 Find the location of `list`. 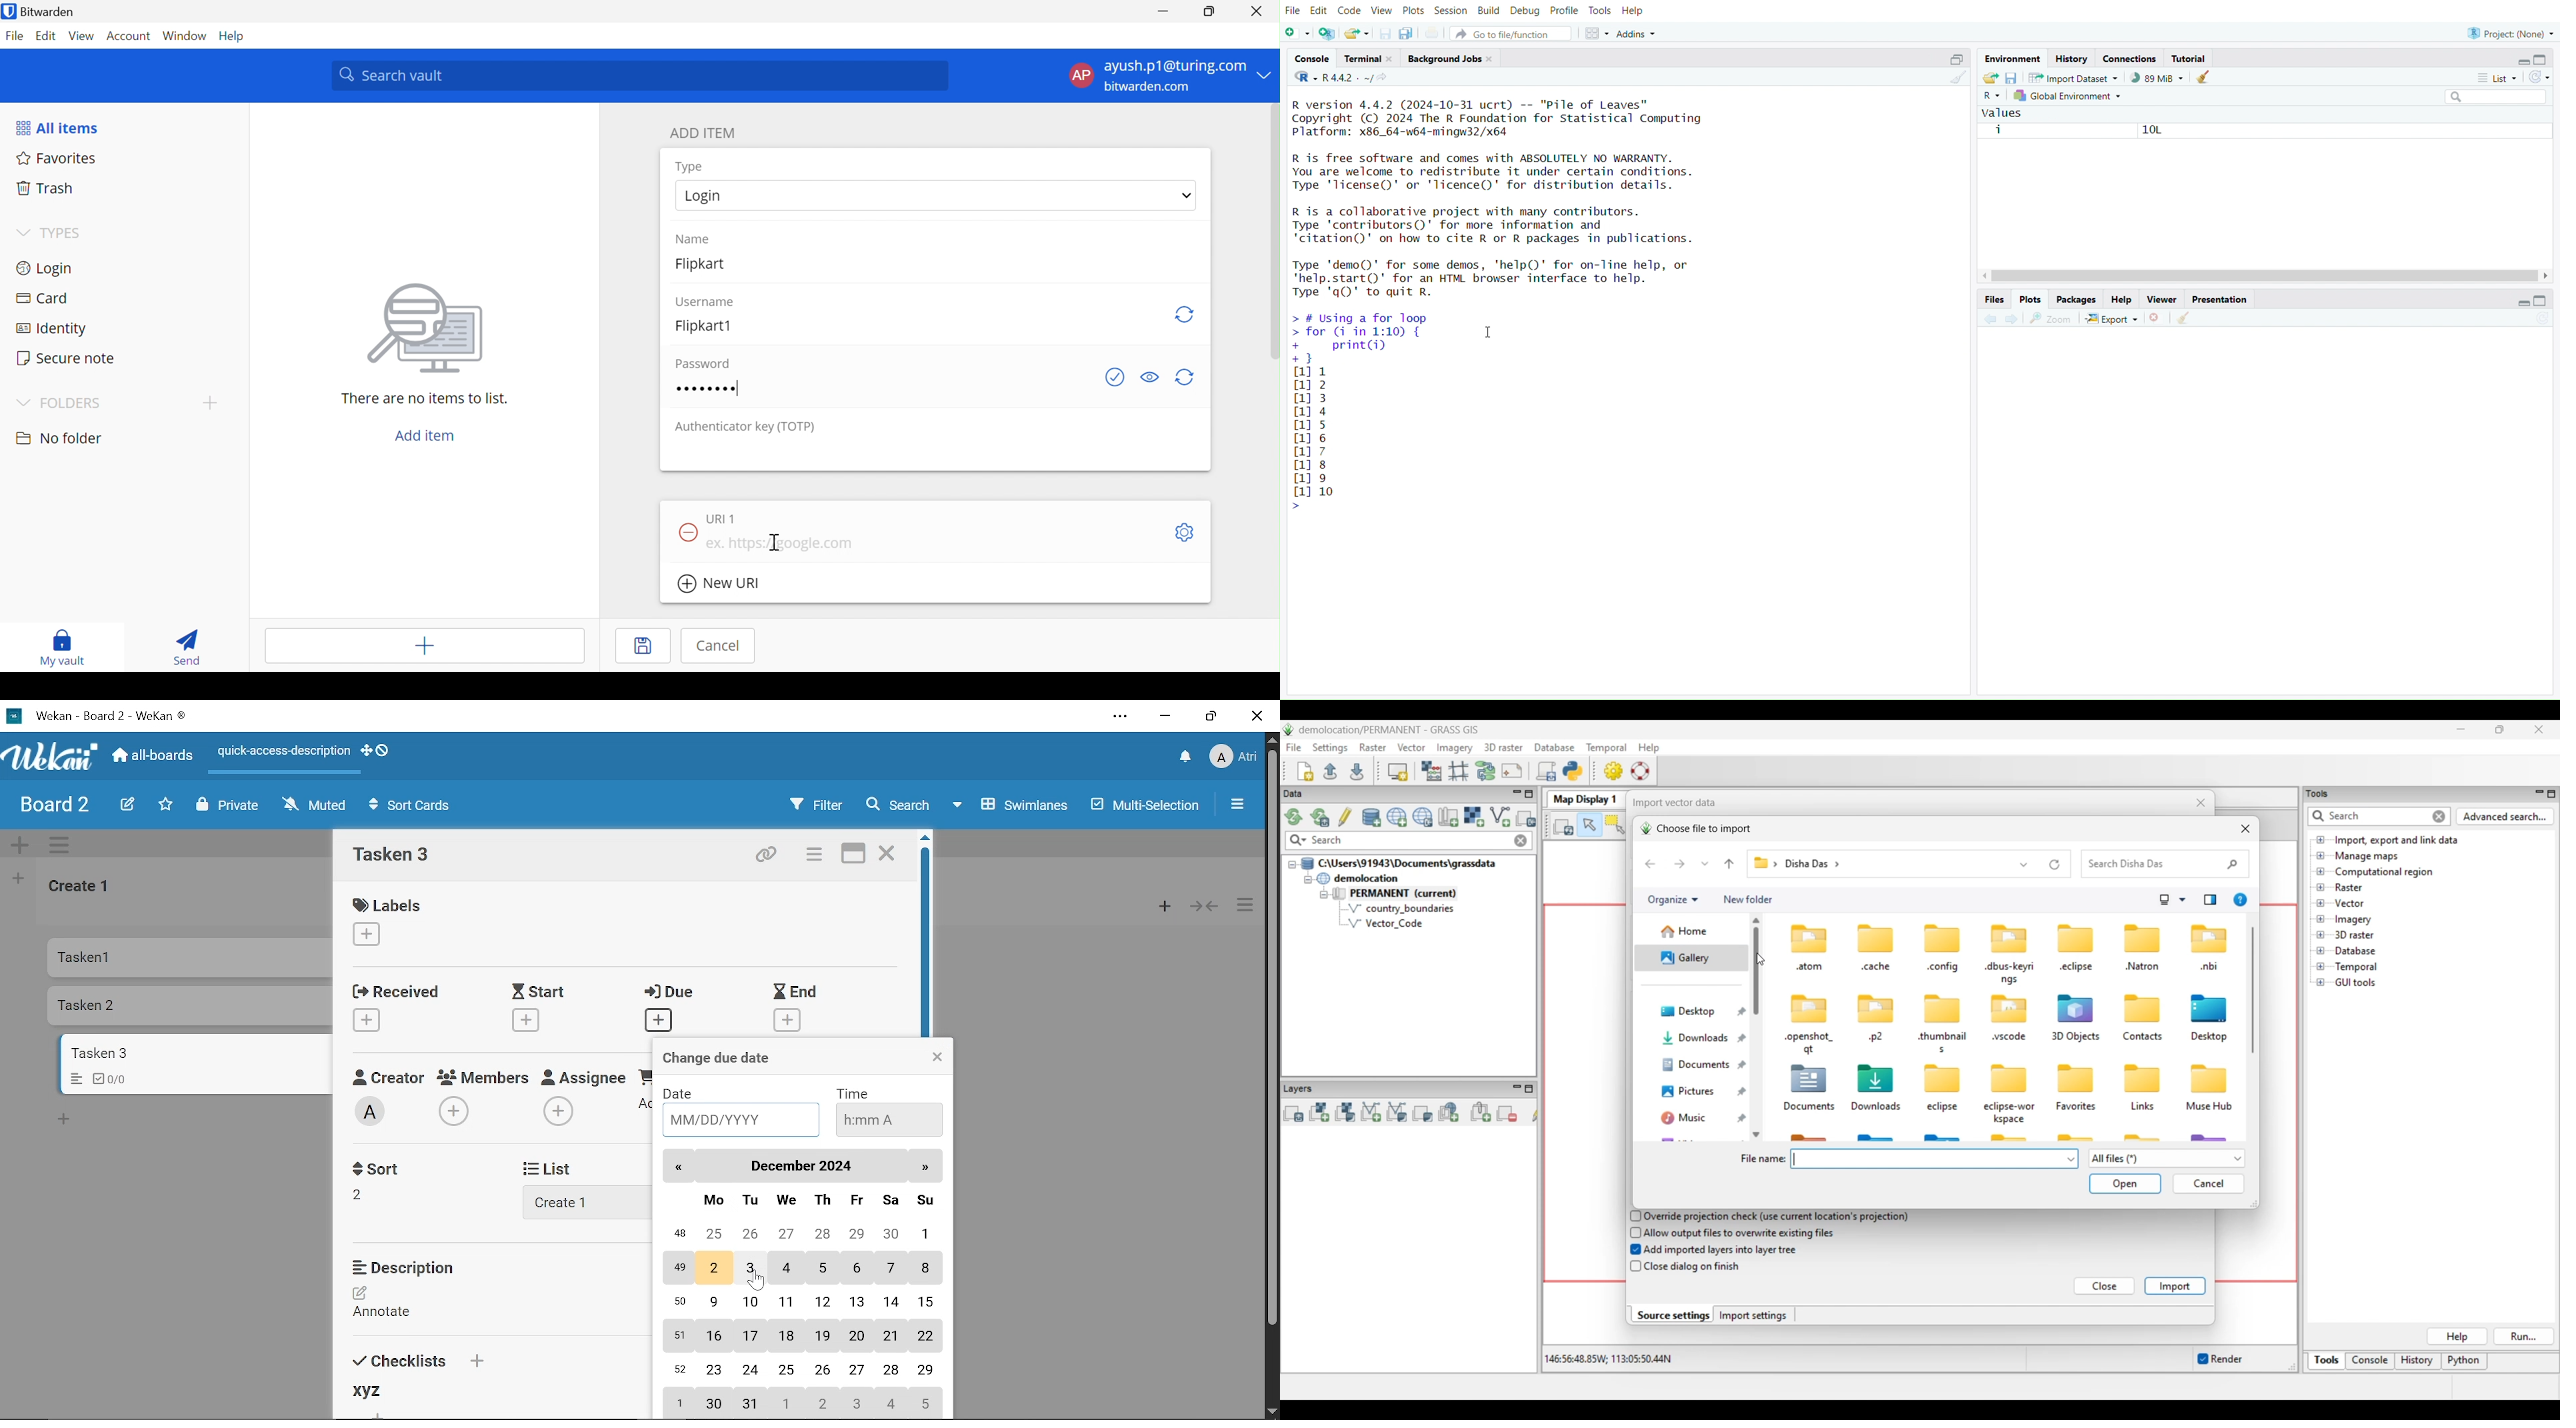

list is located at coordinates (2491, 78).